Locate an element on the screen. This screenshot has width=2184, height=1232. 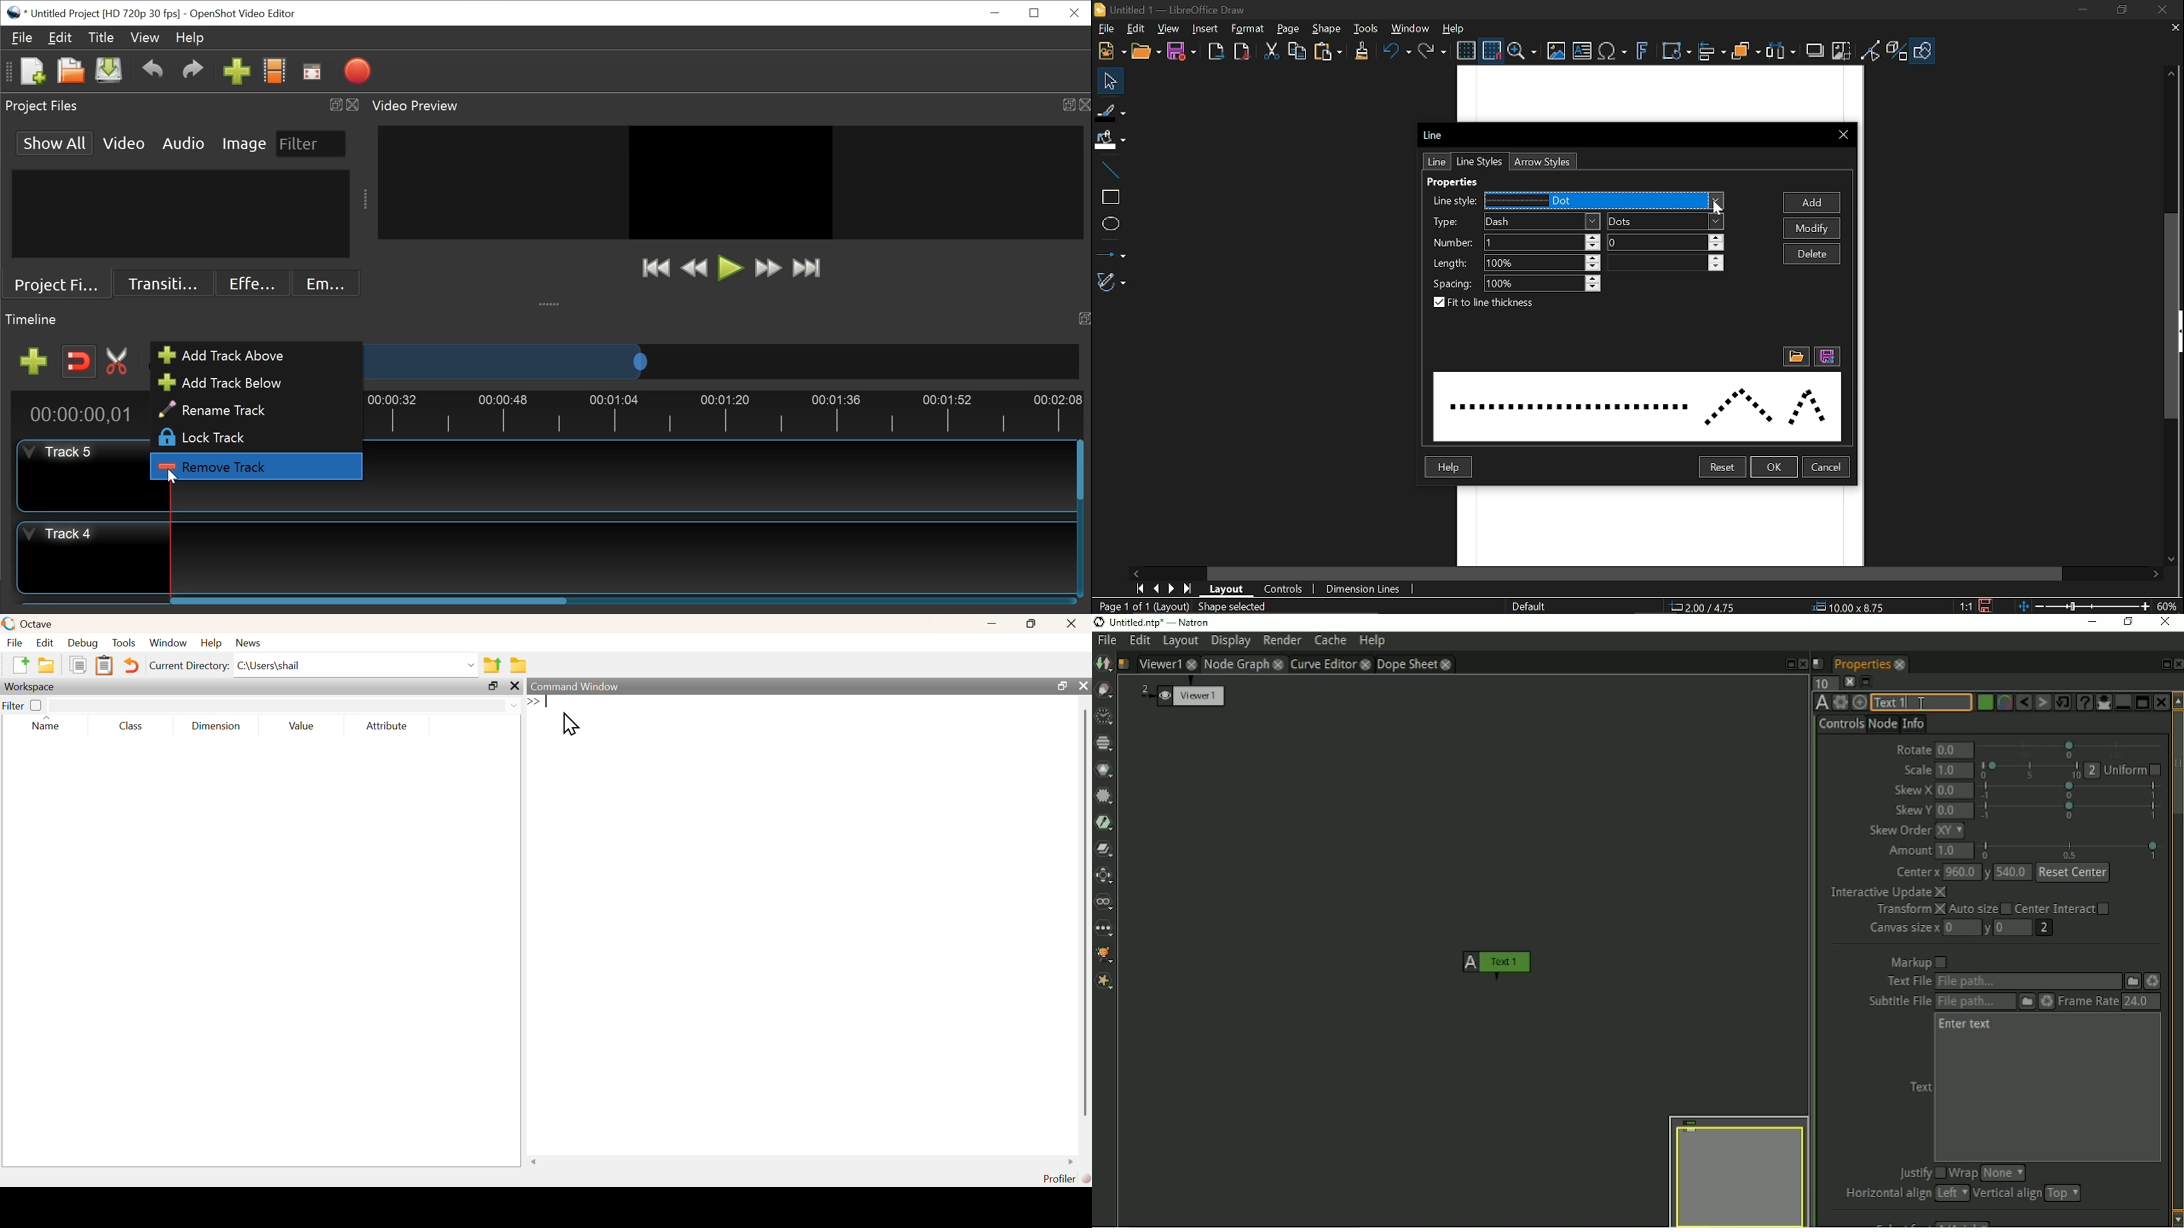
Cancel is located at coordinates (1828, 467).